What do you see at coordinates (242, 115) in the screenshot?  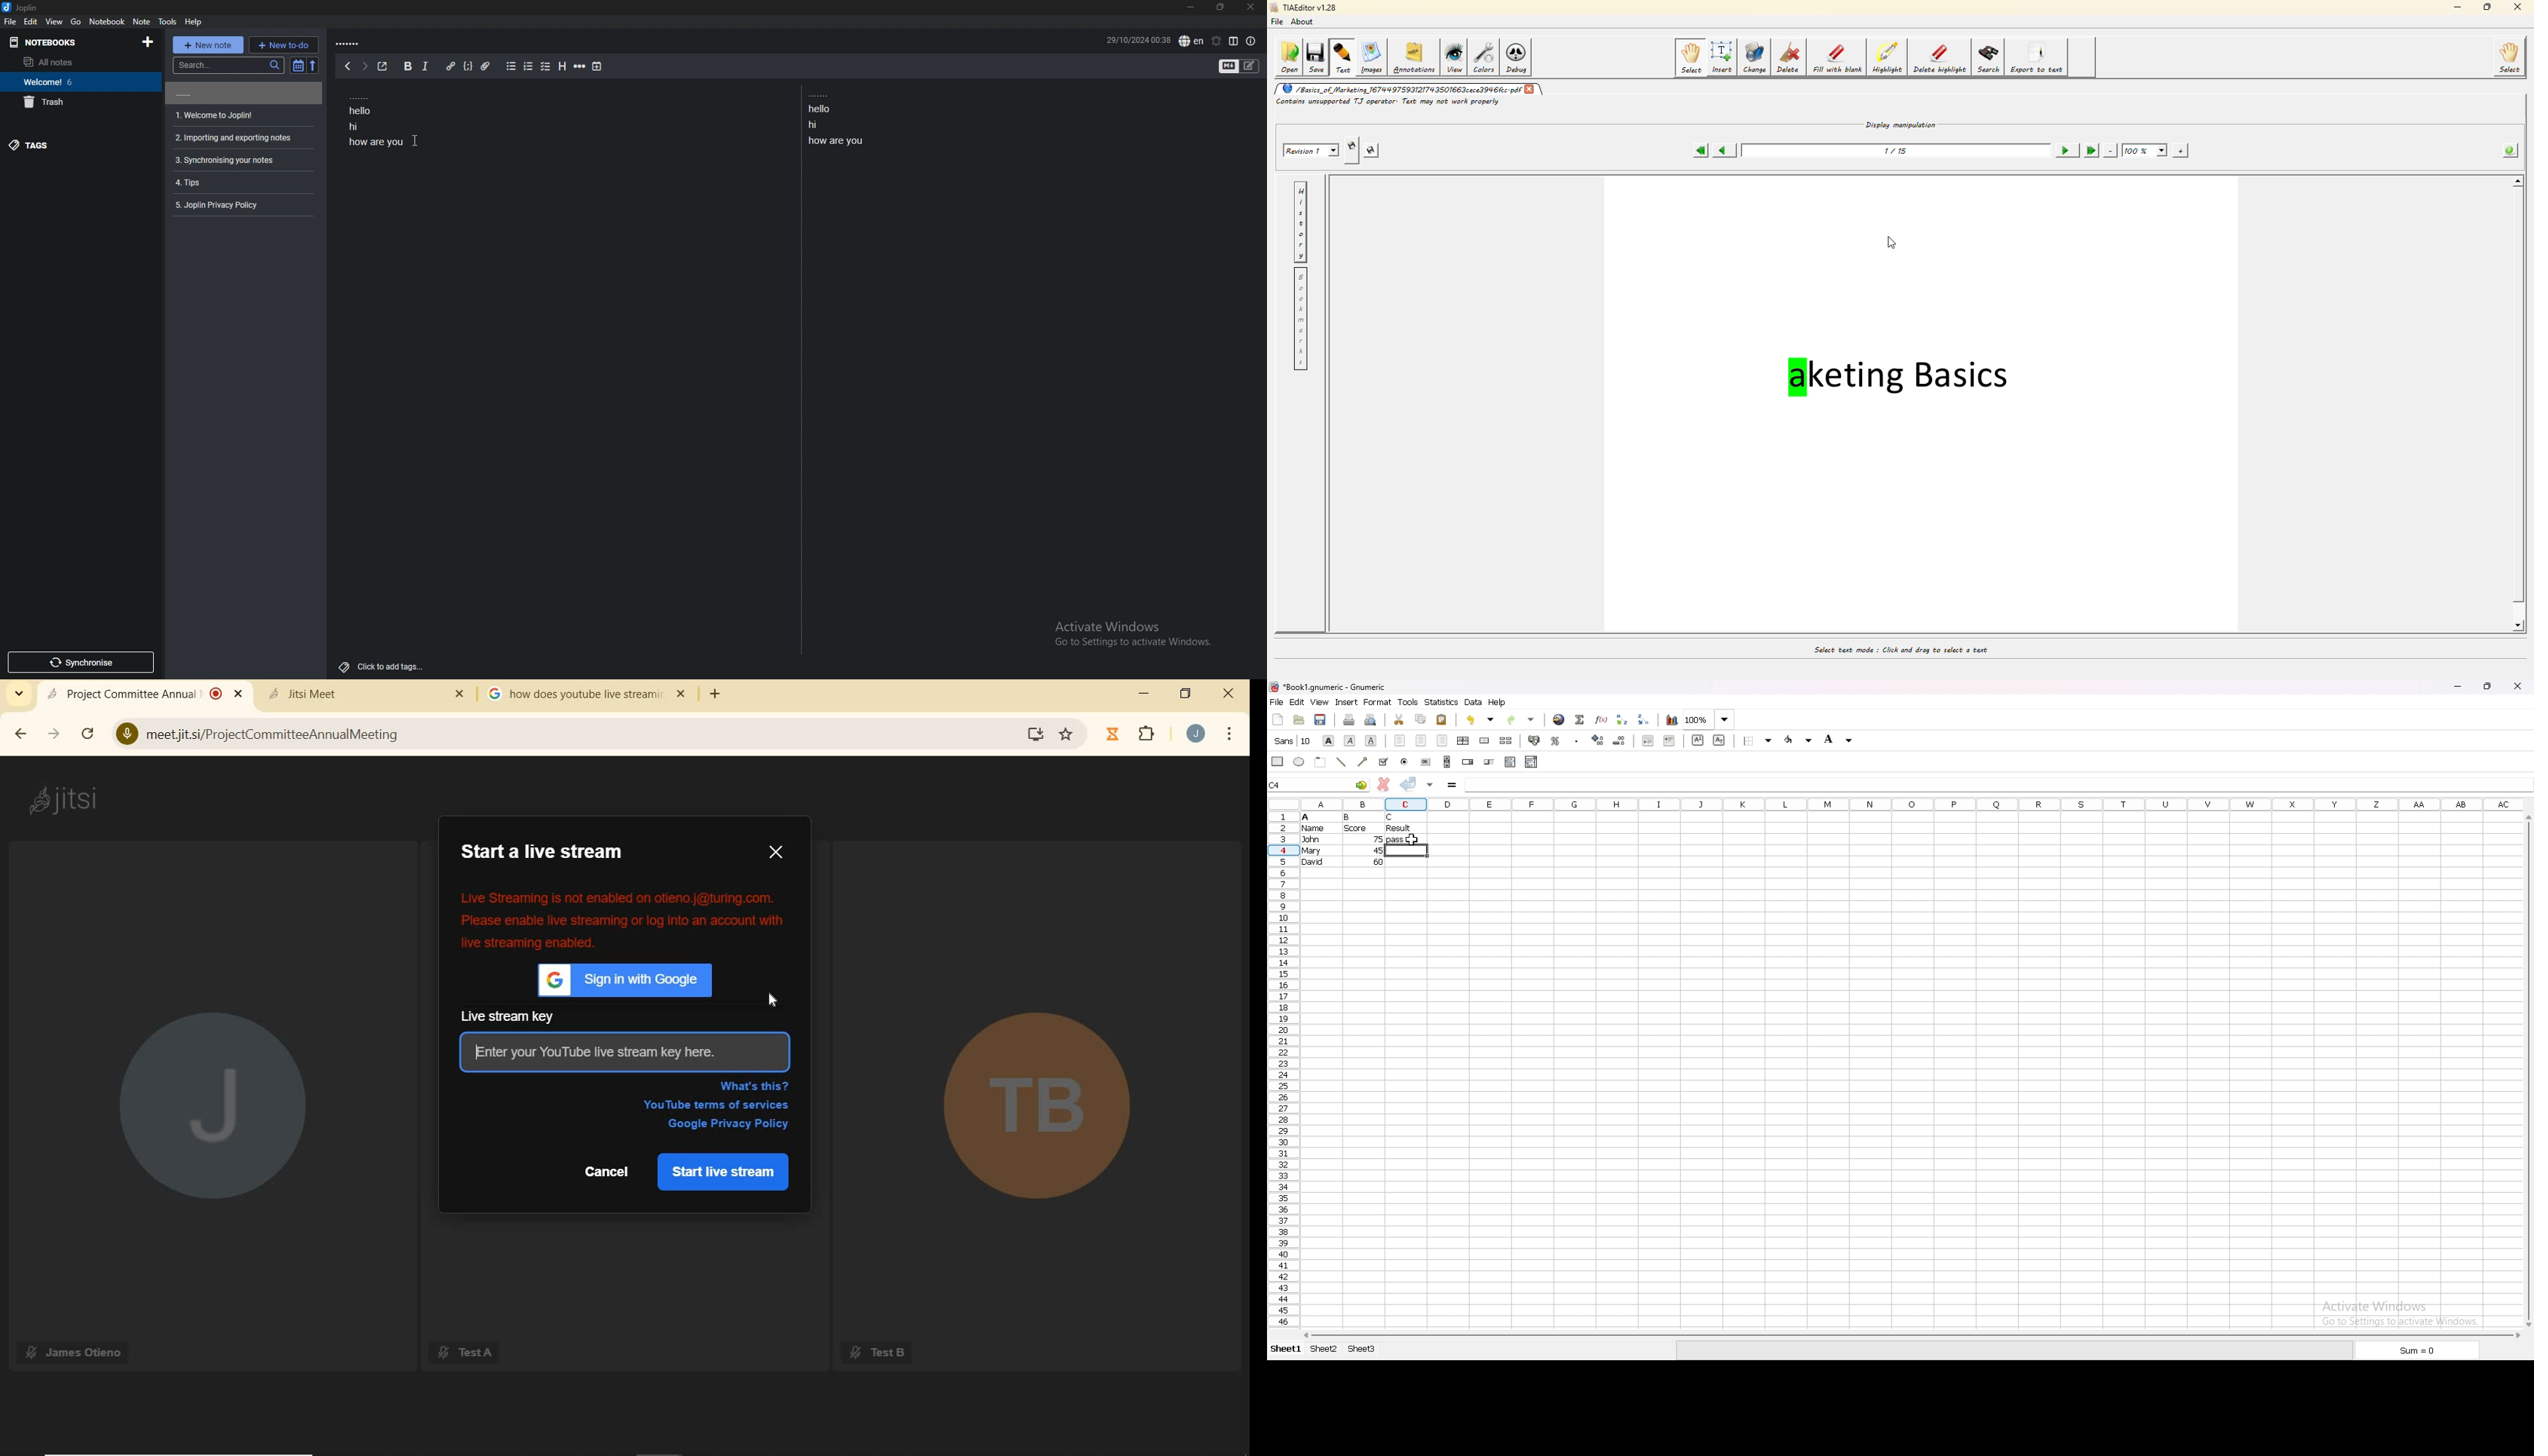 I see `note` at bounding box center [242, 115].